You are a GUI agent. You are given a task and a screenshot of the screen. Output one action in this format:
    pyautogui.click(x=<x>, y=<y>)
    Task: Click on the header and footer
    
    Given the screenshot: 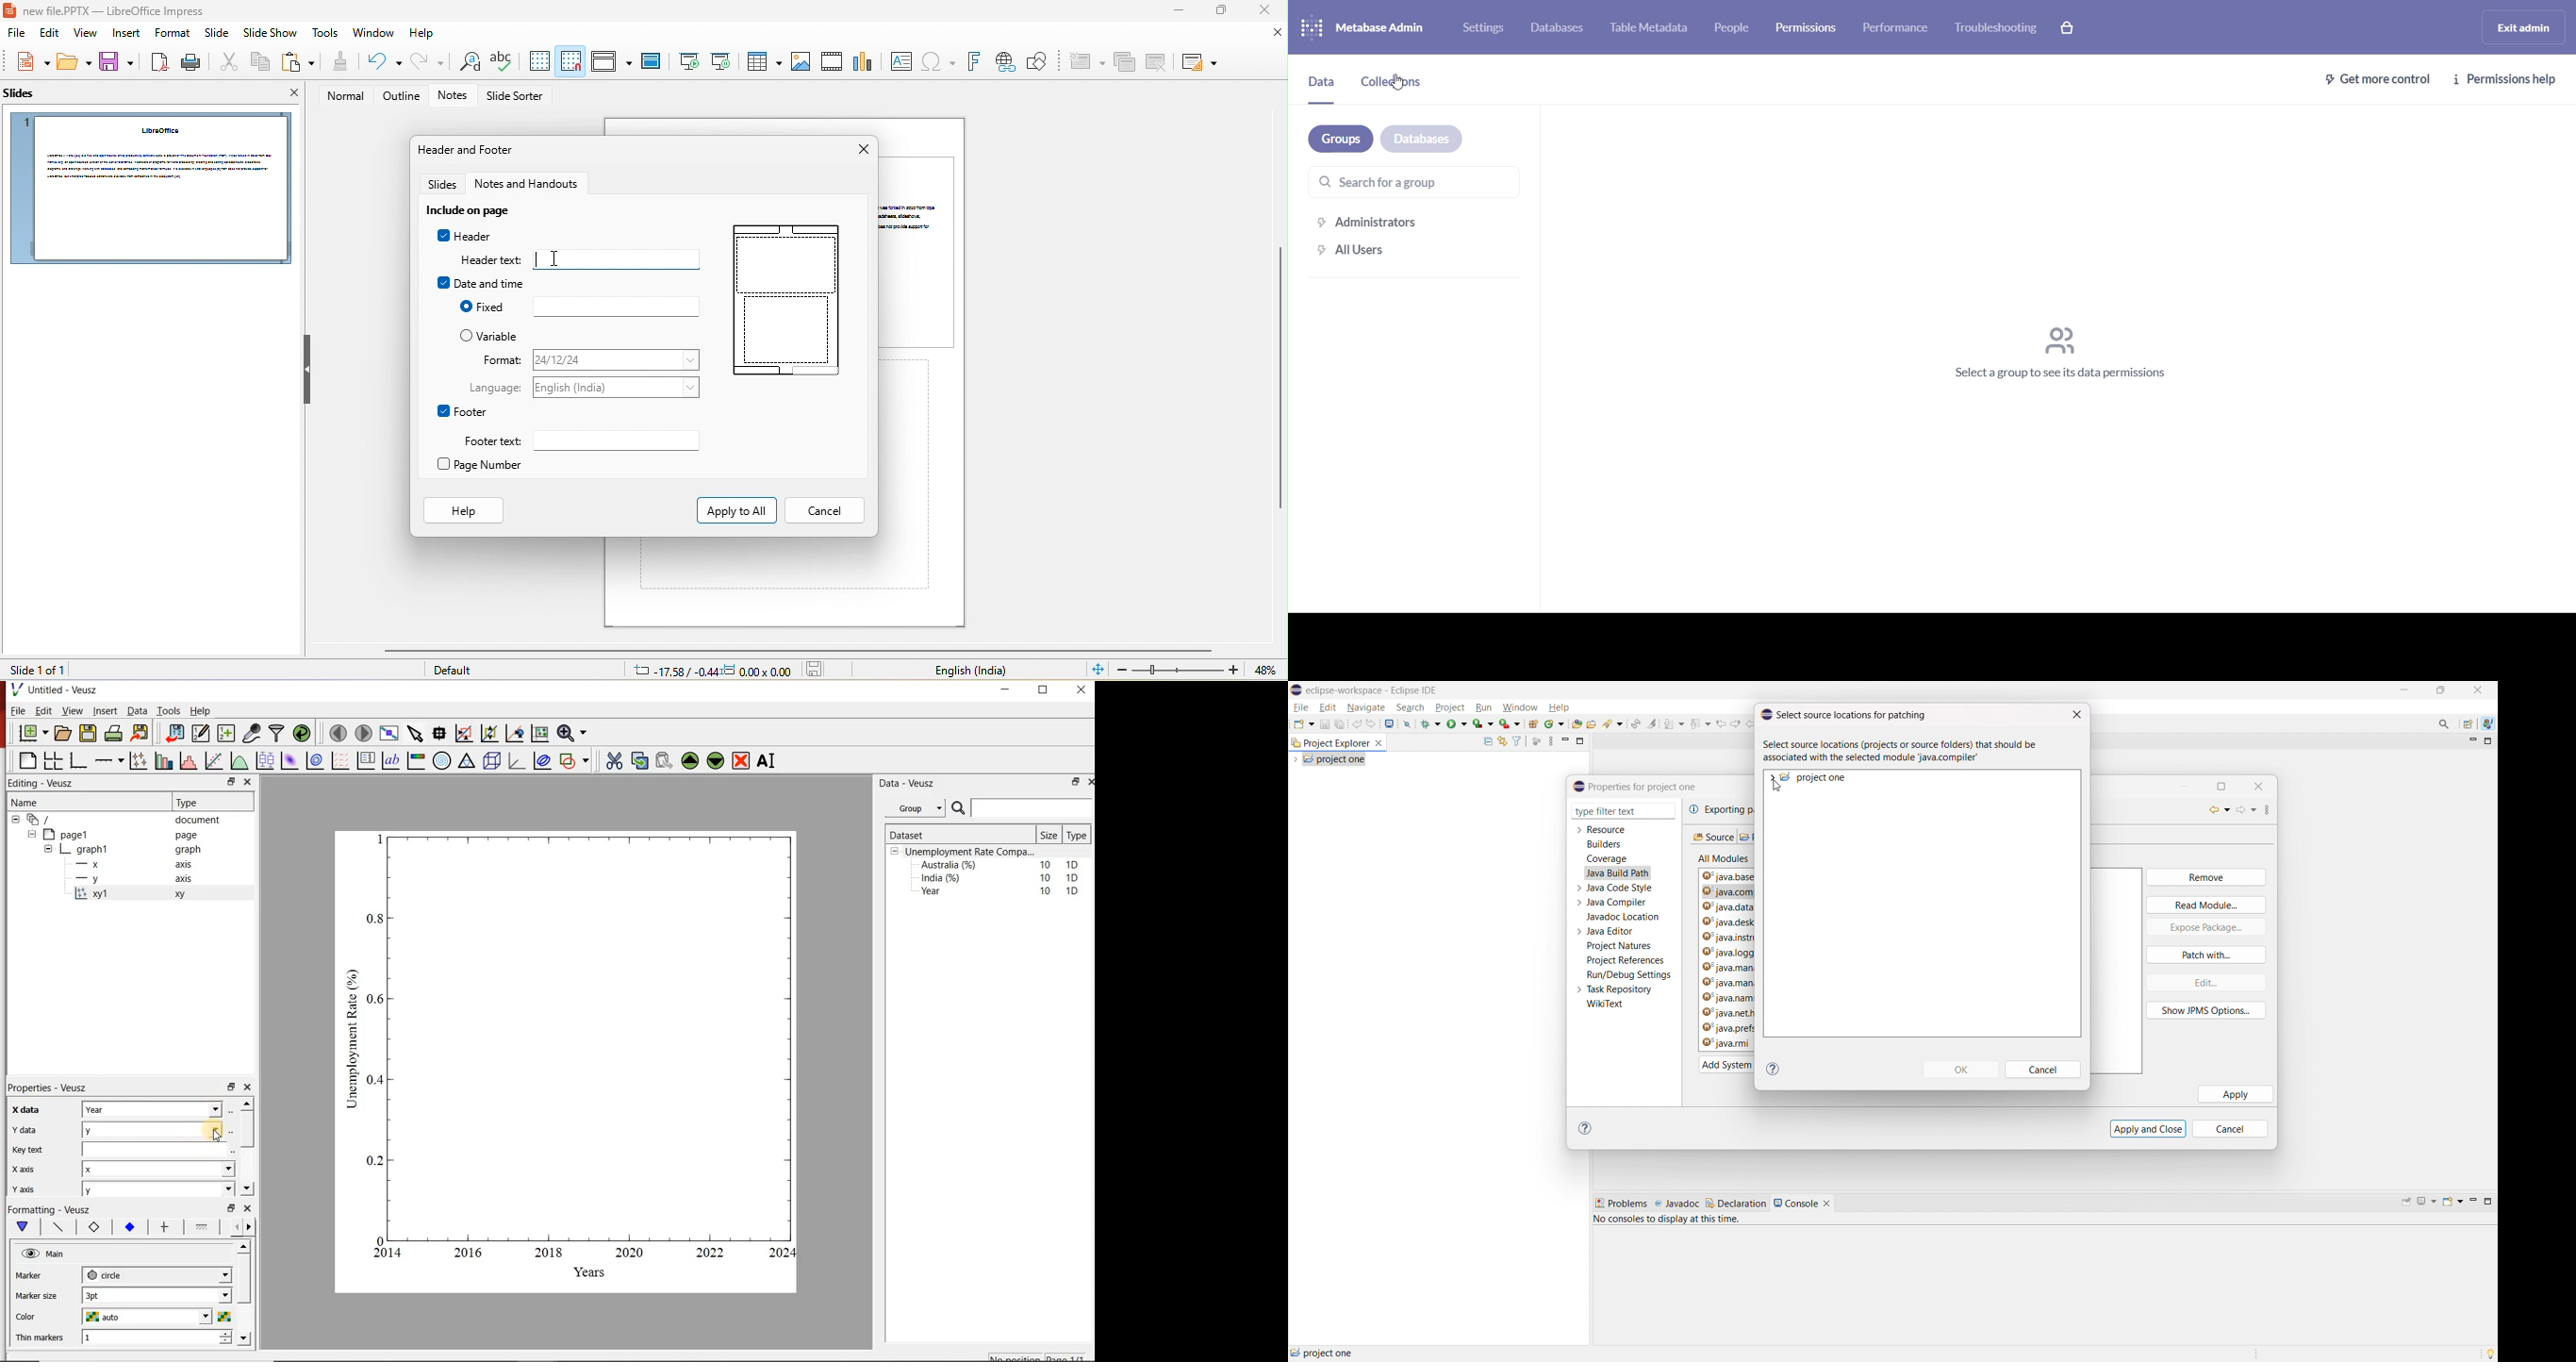 What is the action you would take?
    pyautogui.click(x=469, y=150)
    